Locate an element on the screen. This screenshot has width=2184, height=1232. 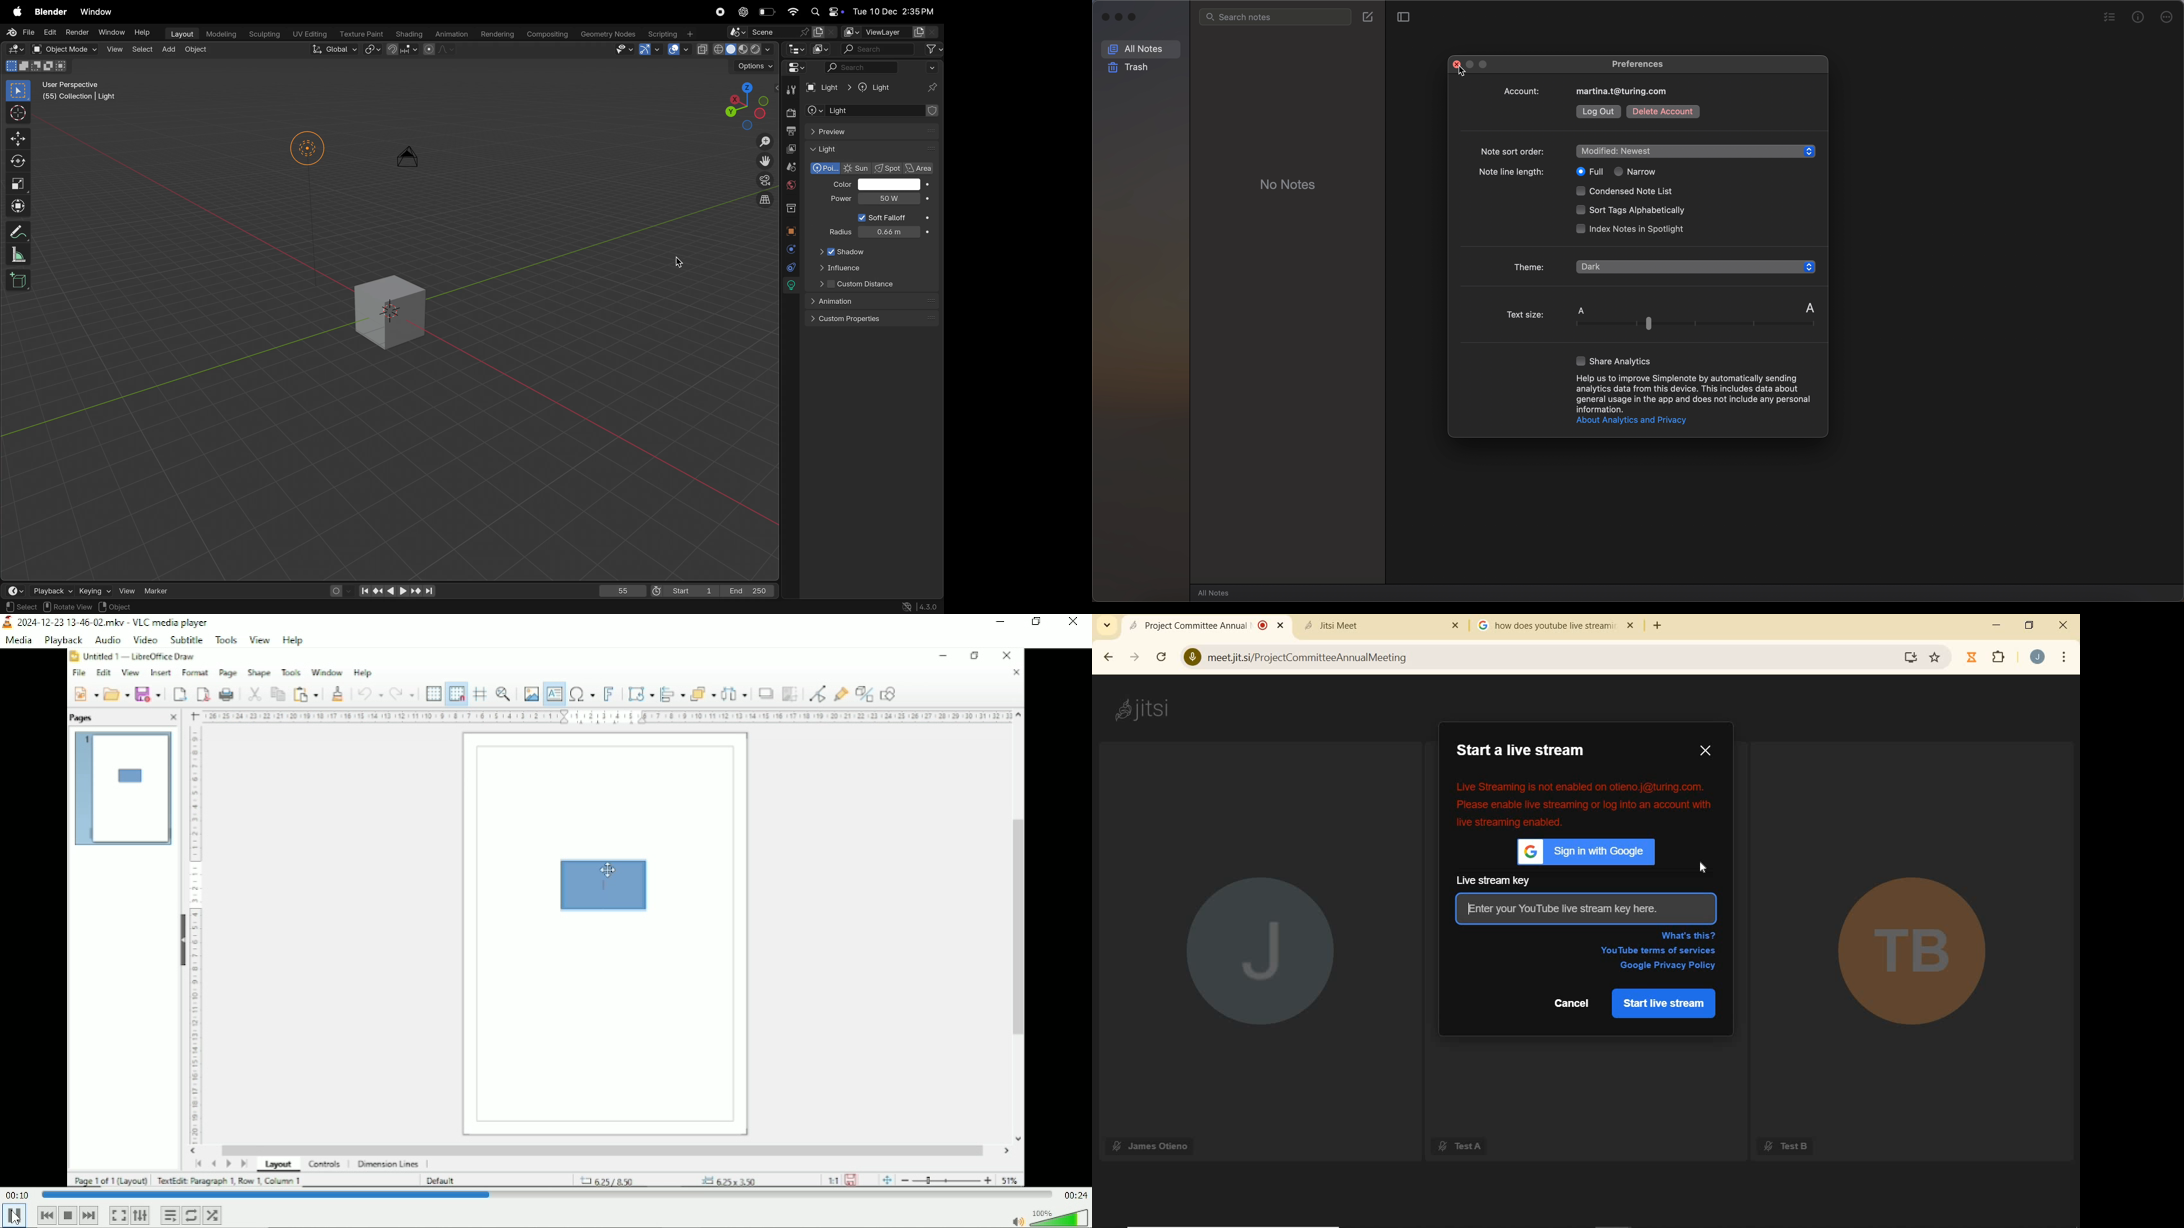
Editor mode is located at coordinates (796, 69).